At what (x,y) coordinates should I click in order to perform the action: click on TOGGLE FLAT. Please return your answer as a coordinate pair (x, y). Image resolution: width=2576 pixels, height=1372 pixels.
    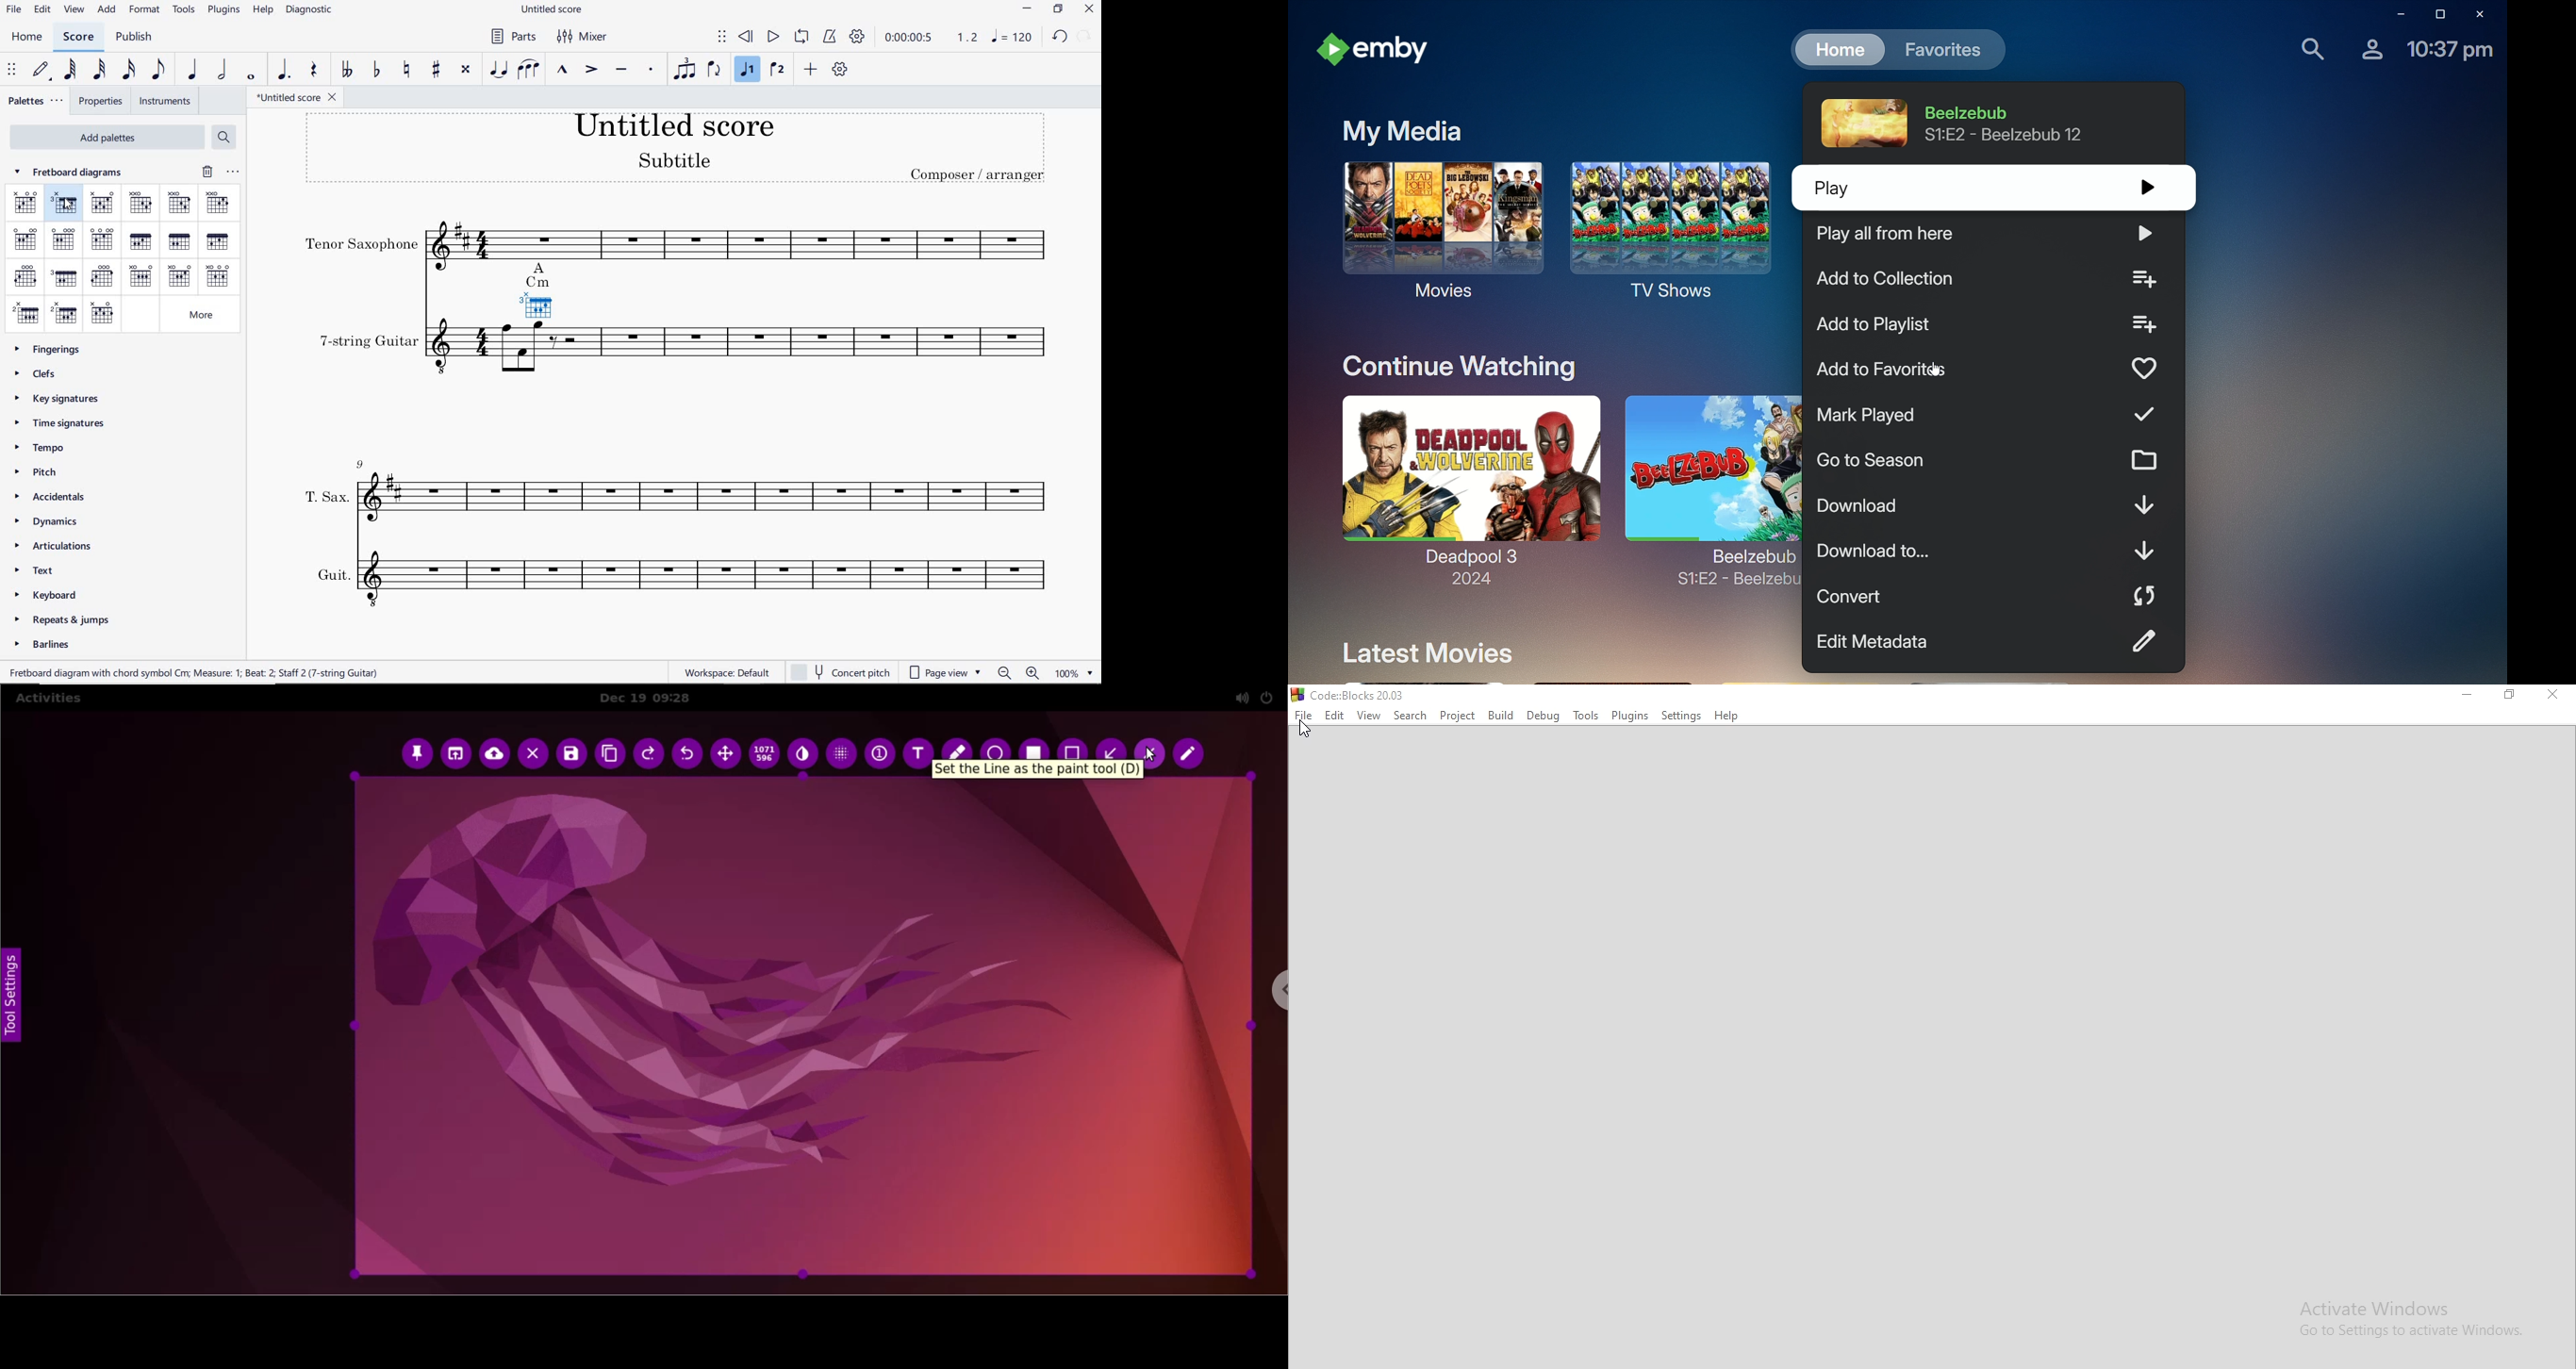
    Looking at the image, I should click on (375, 70).